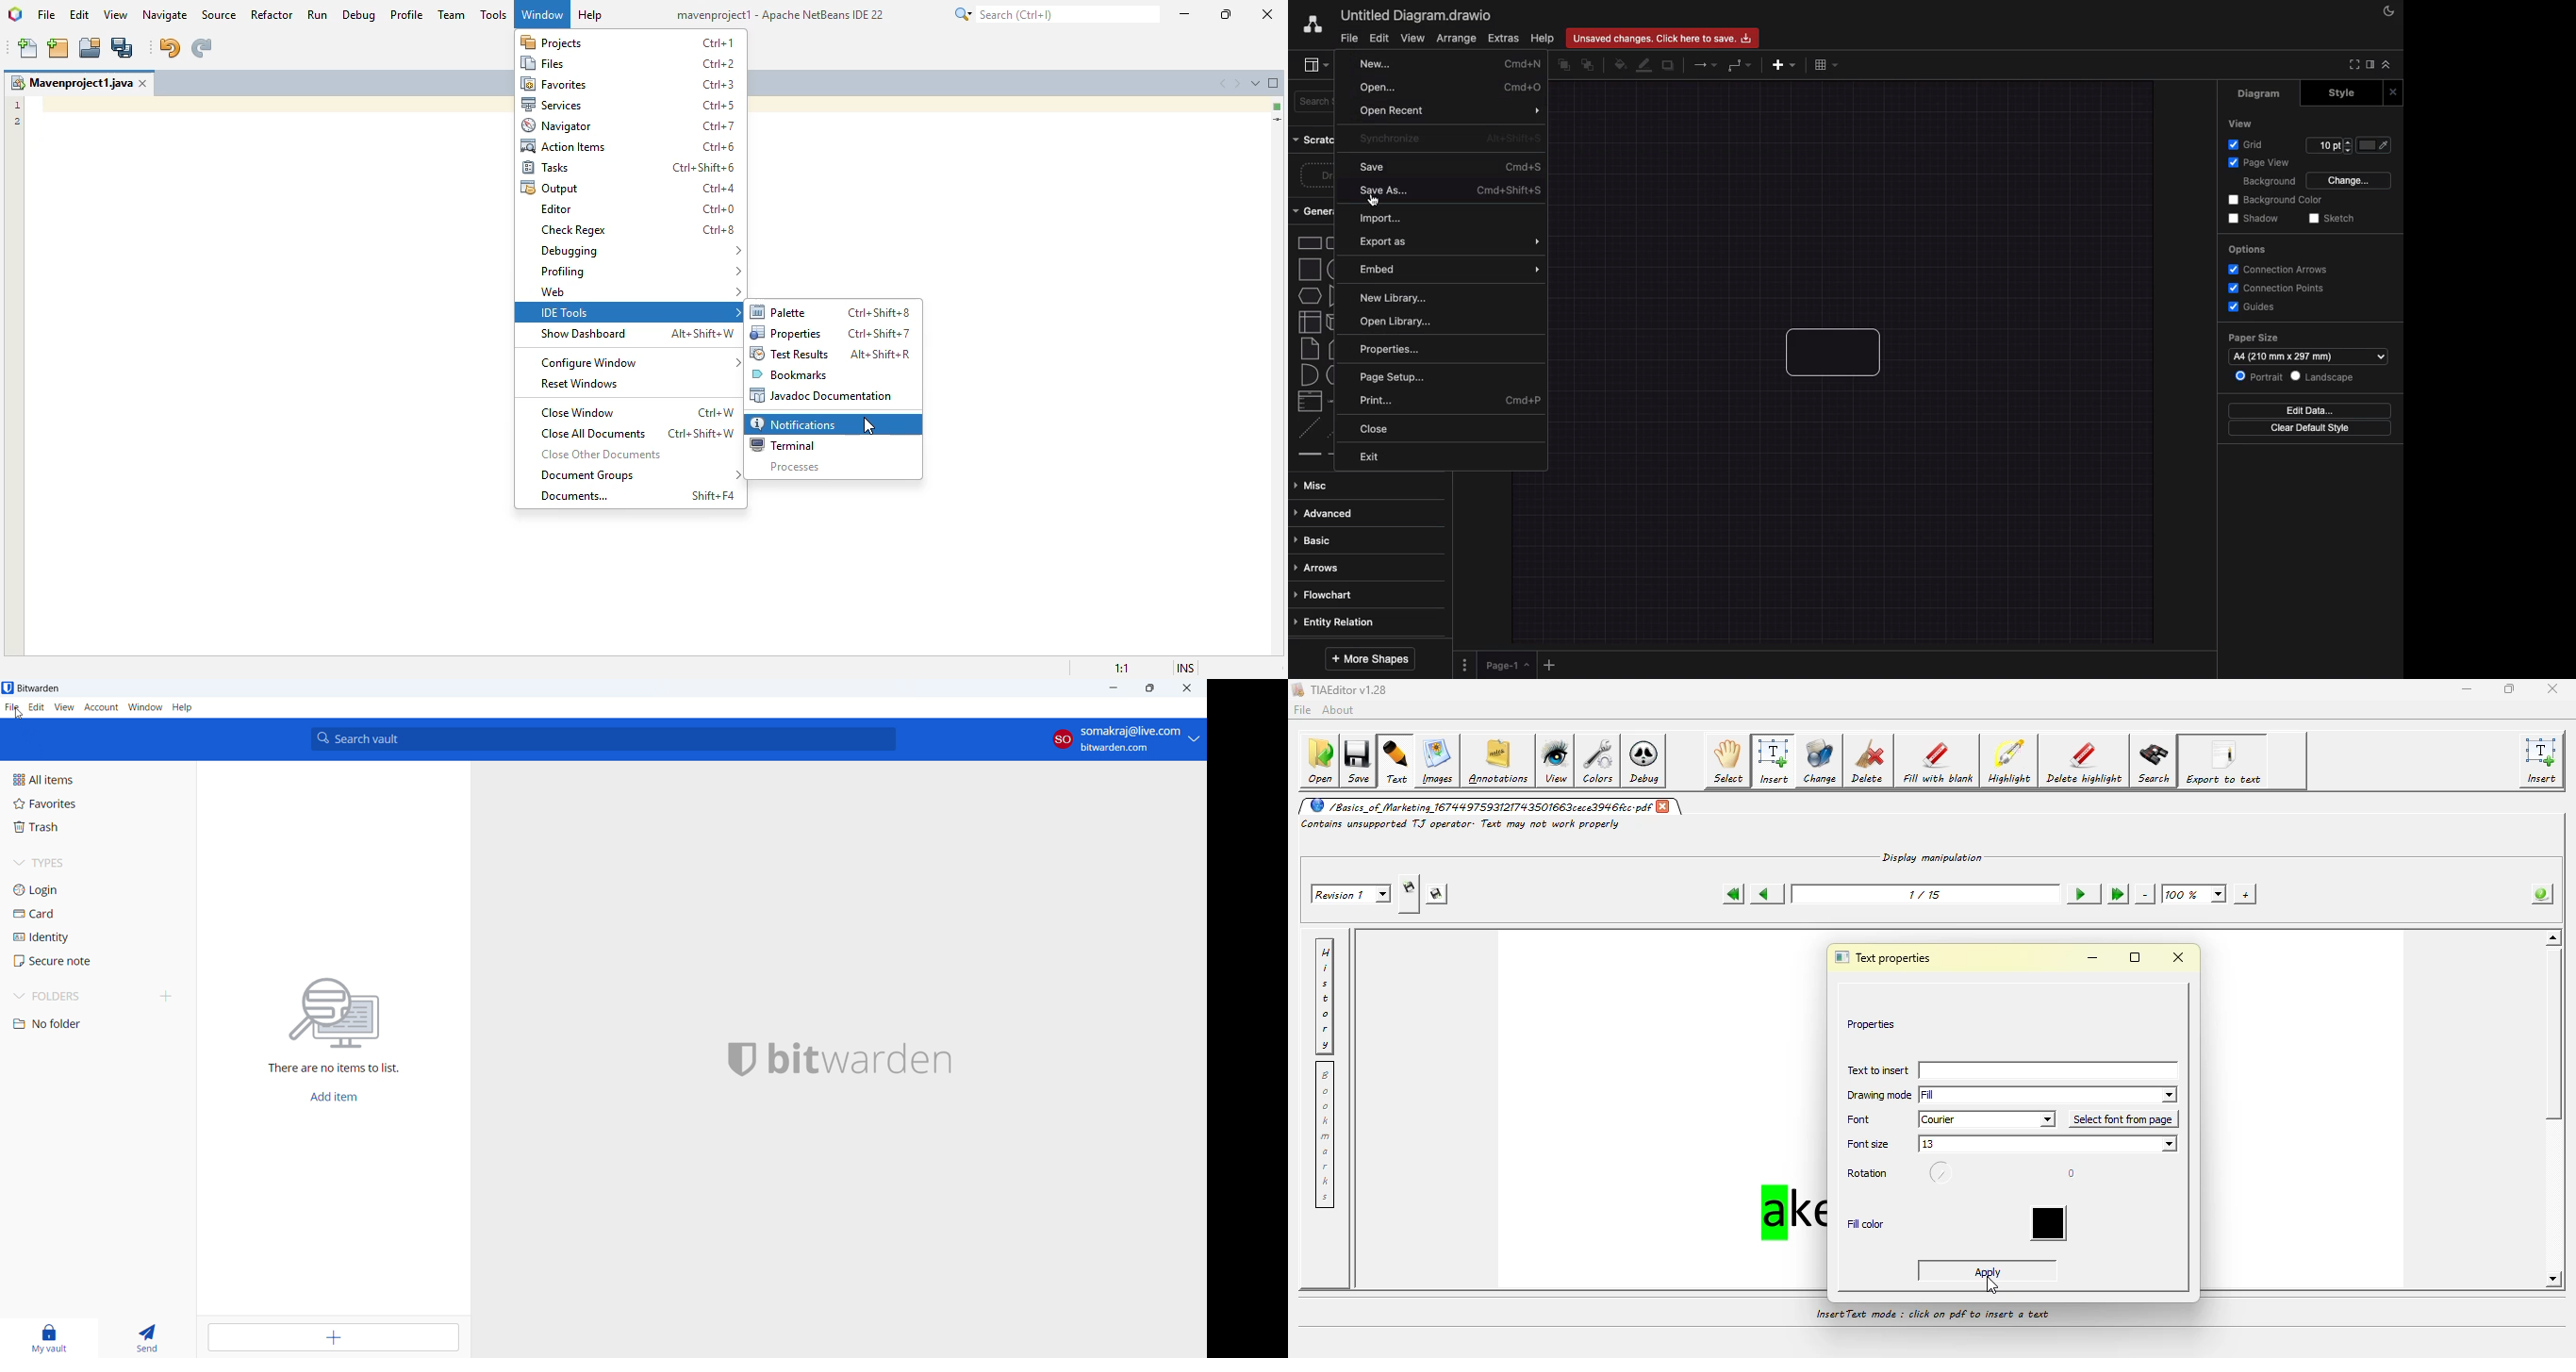  What do you see at coordinates (2248, 250) in the screenshot?
I see `Options` at bounding box center [2248, 250].